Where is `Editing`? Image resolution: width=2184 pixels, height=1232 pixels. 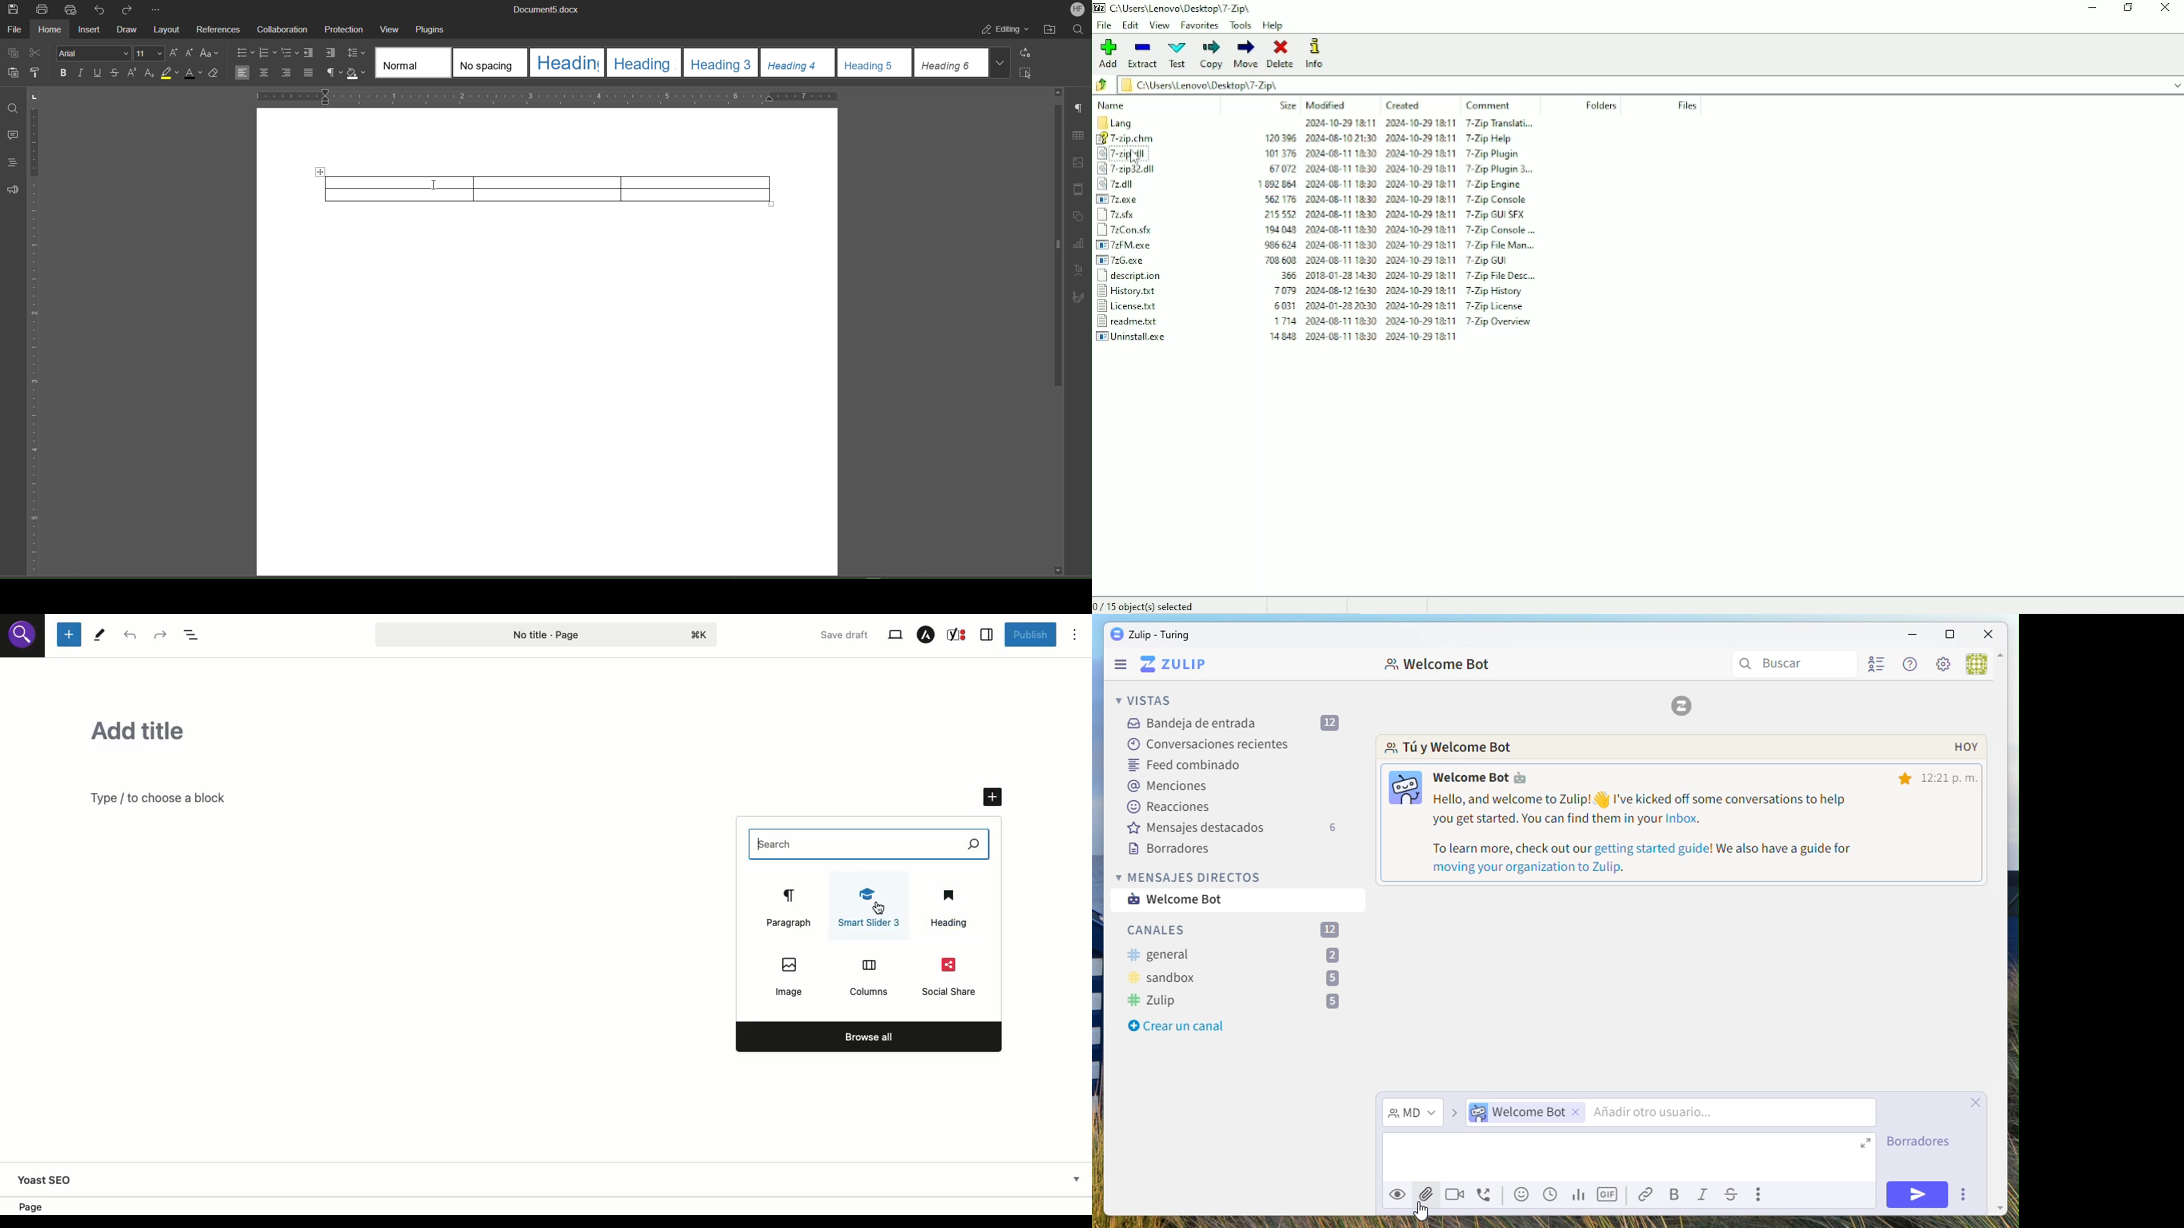
Editing is located at coordinates (1006, 31).